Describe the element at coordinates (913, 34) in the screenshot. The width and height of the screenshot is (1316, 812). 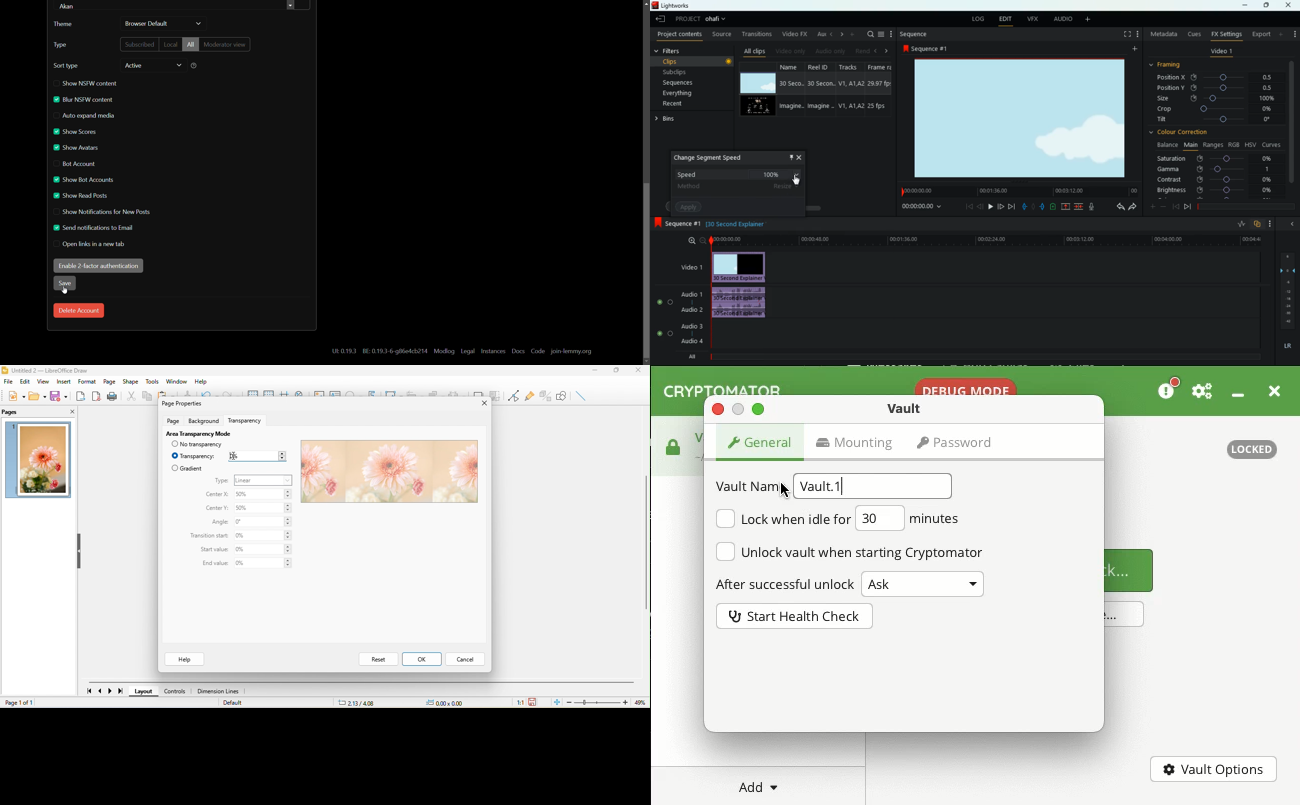
I see `sequence` at that location.